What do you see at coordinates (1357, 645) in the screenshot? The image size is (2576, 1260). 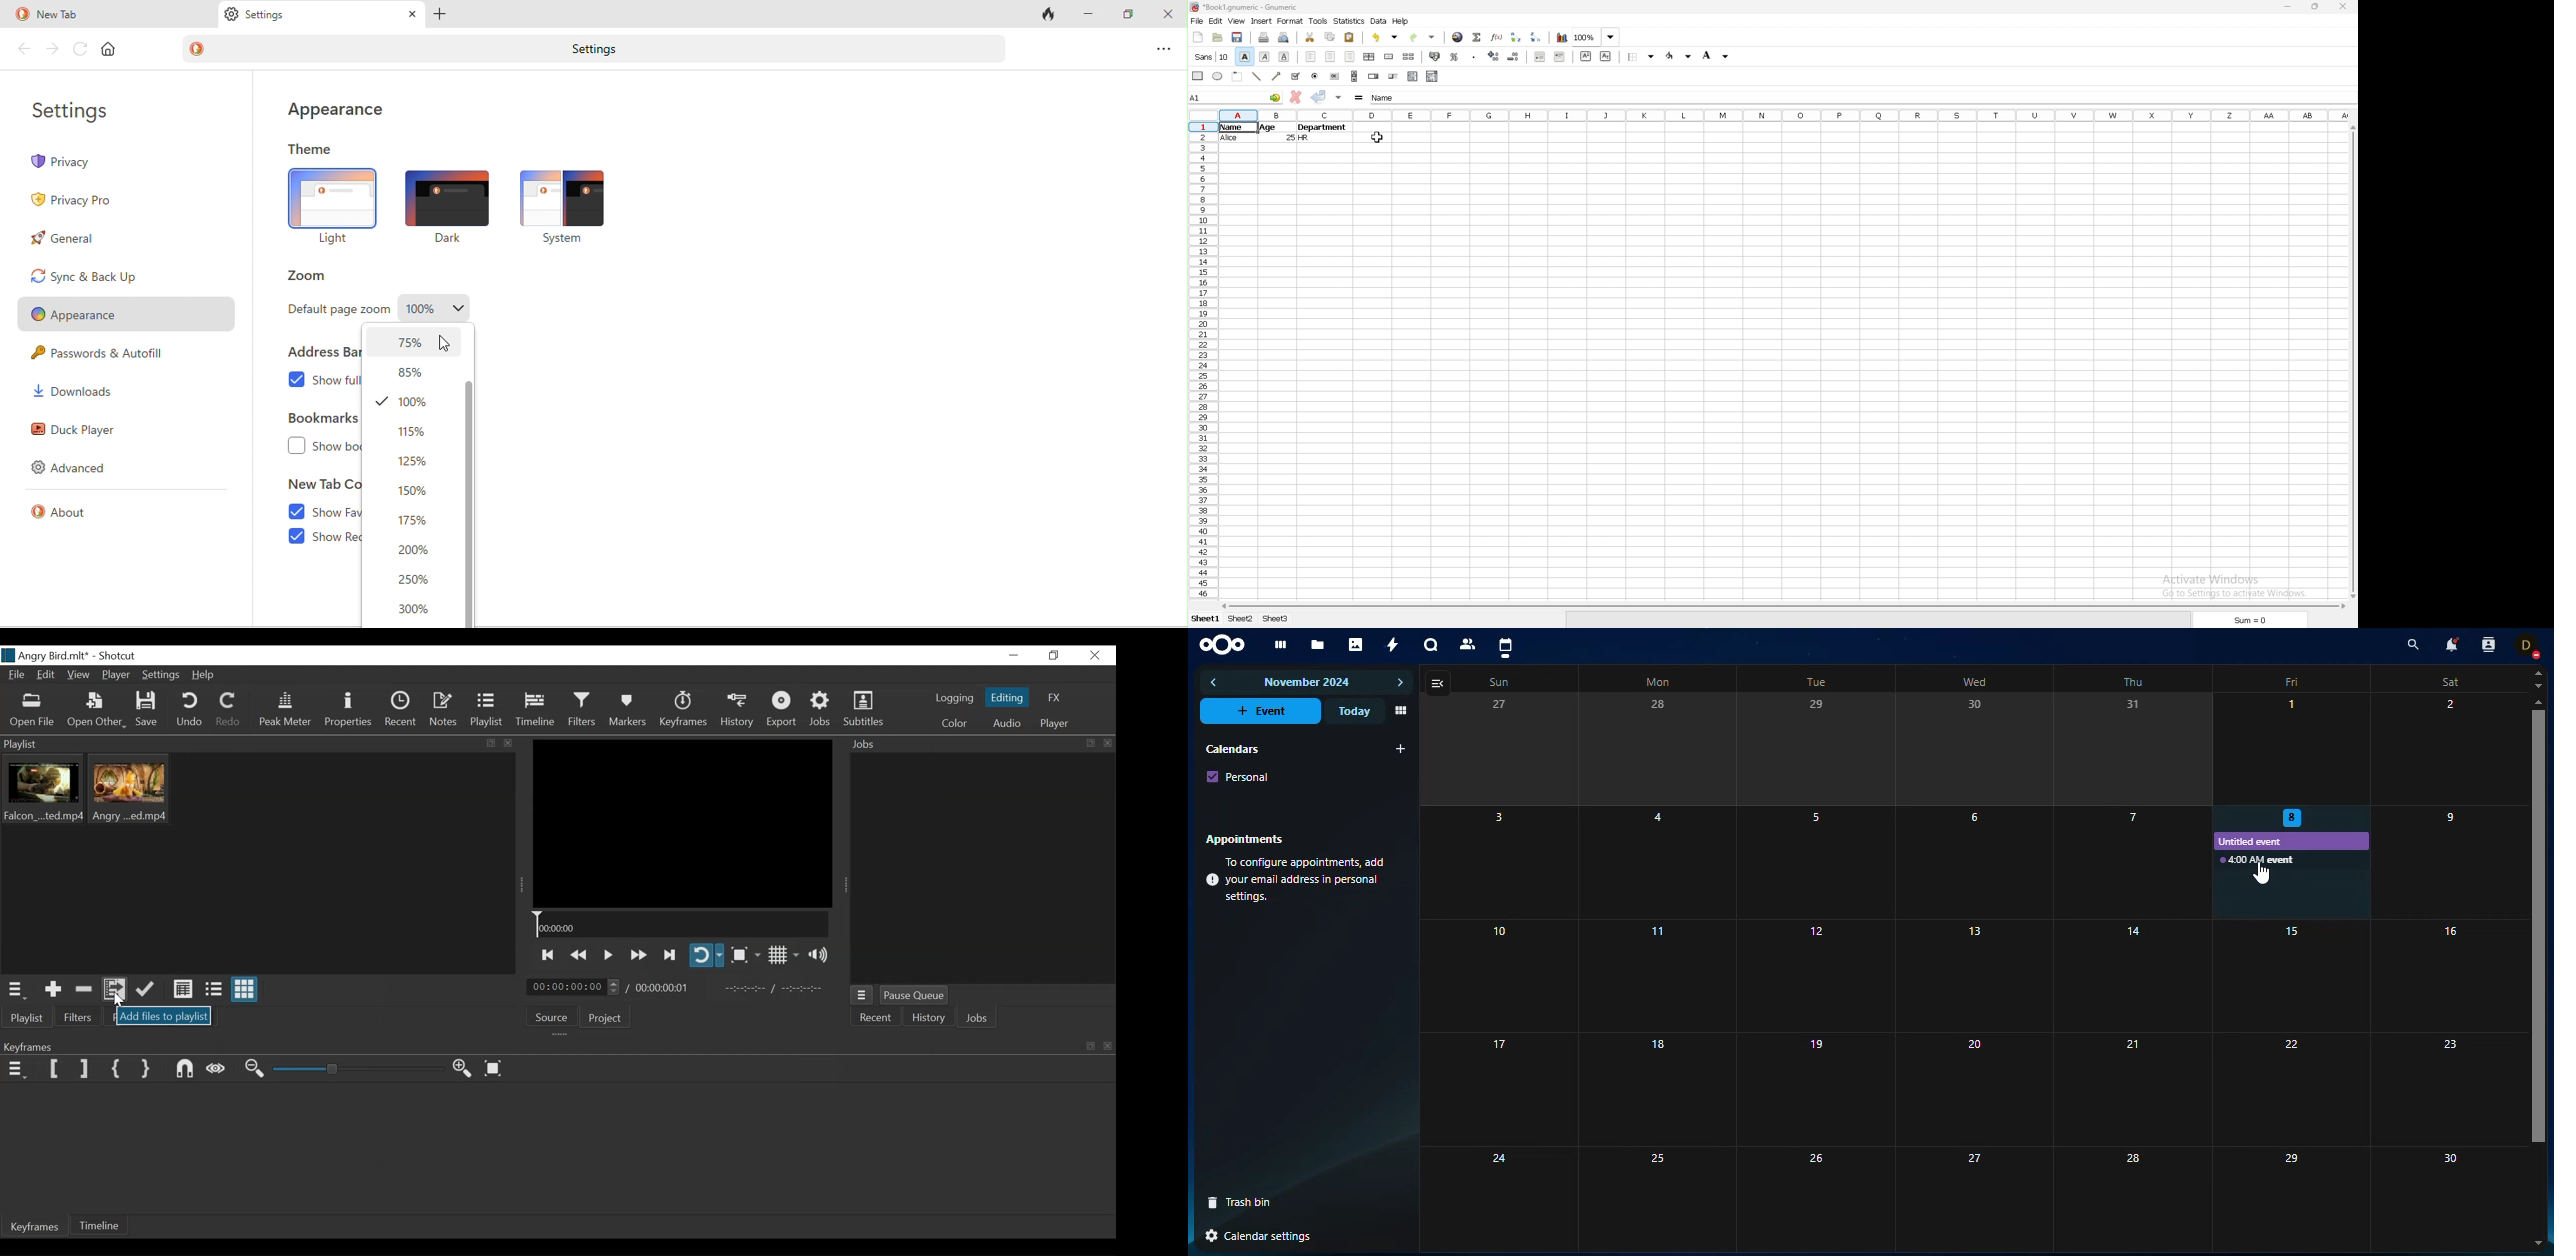 I see `photos` at bounding box center [1357, 645].